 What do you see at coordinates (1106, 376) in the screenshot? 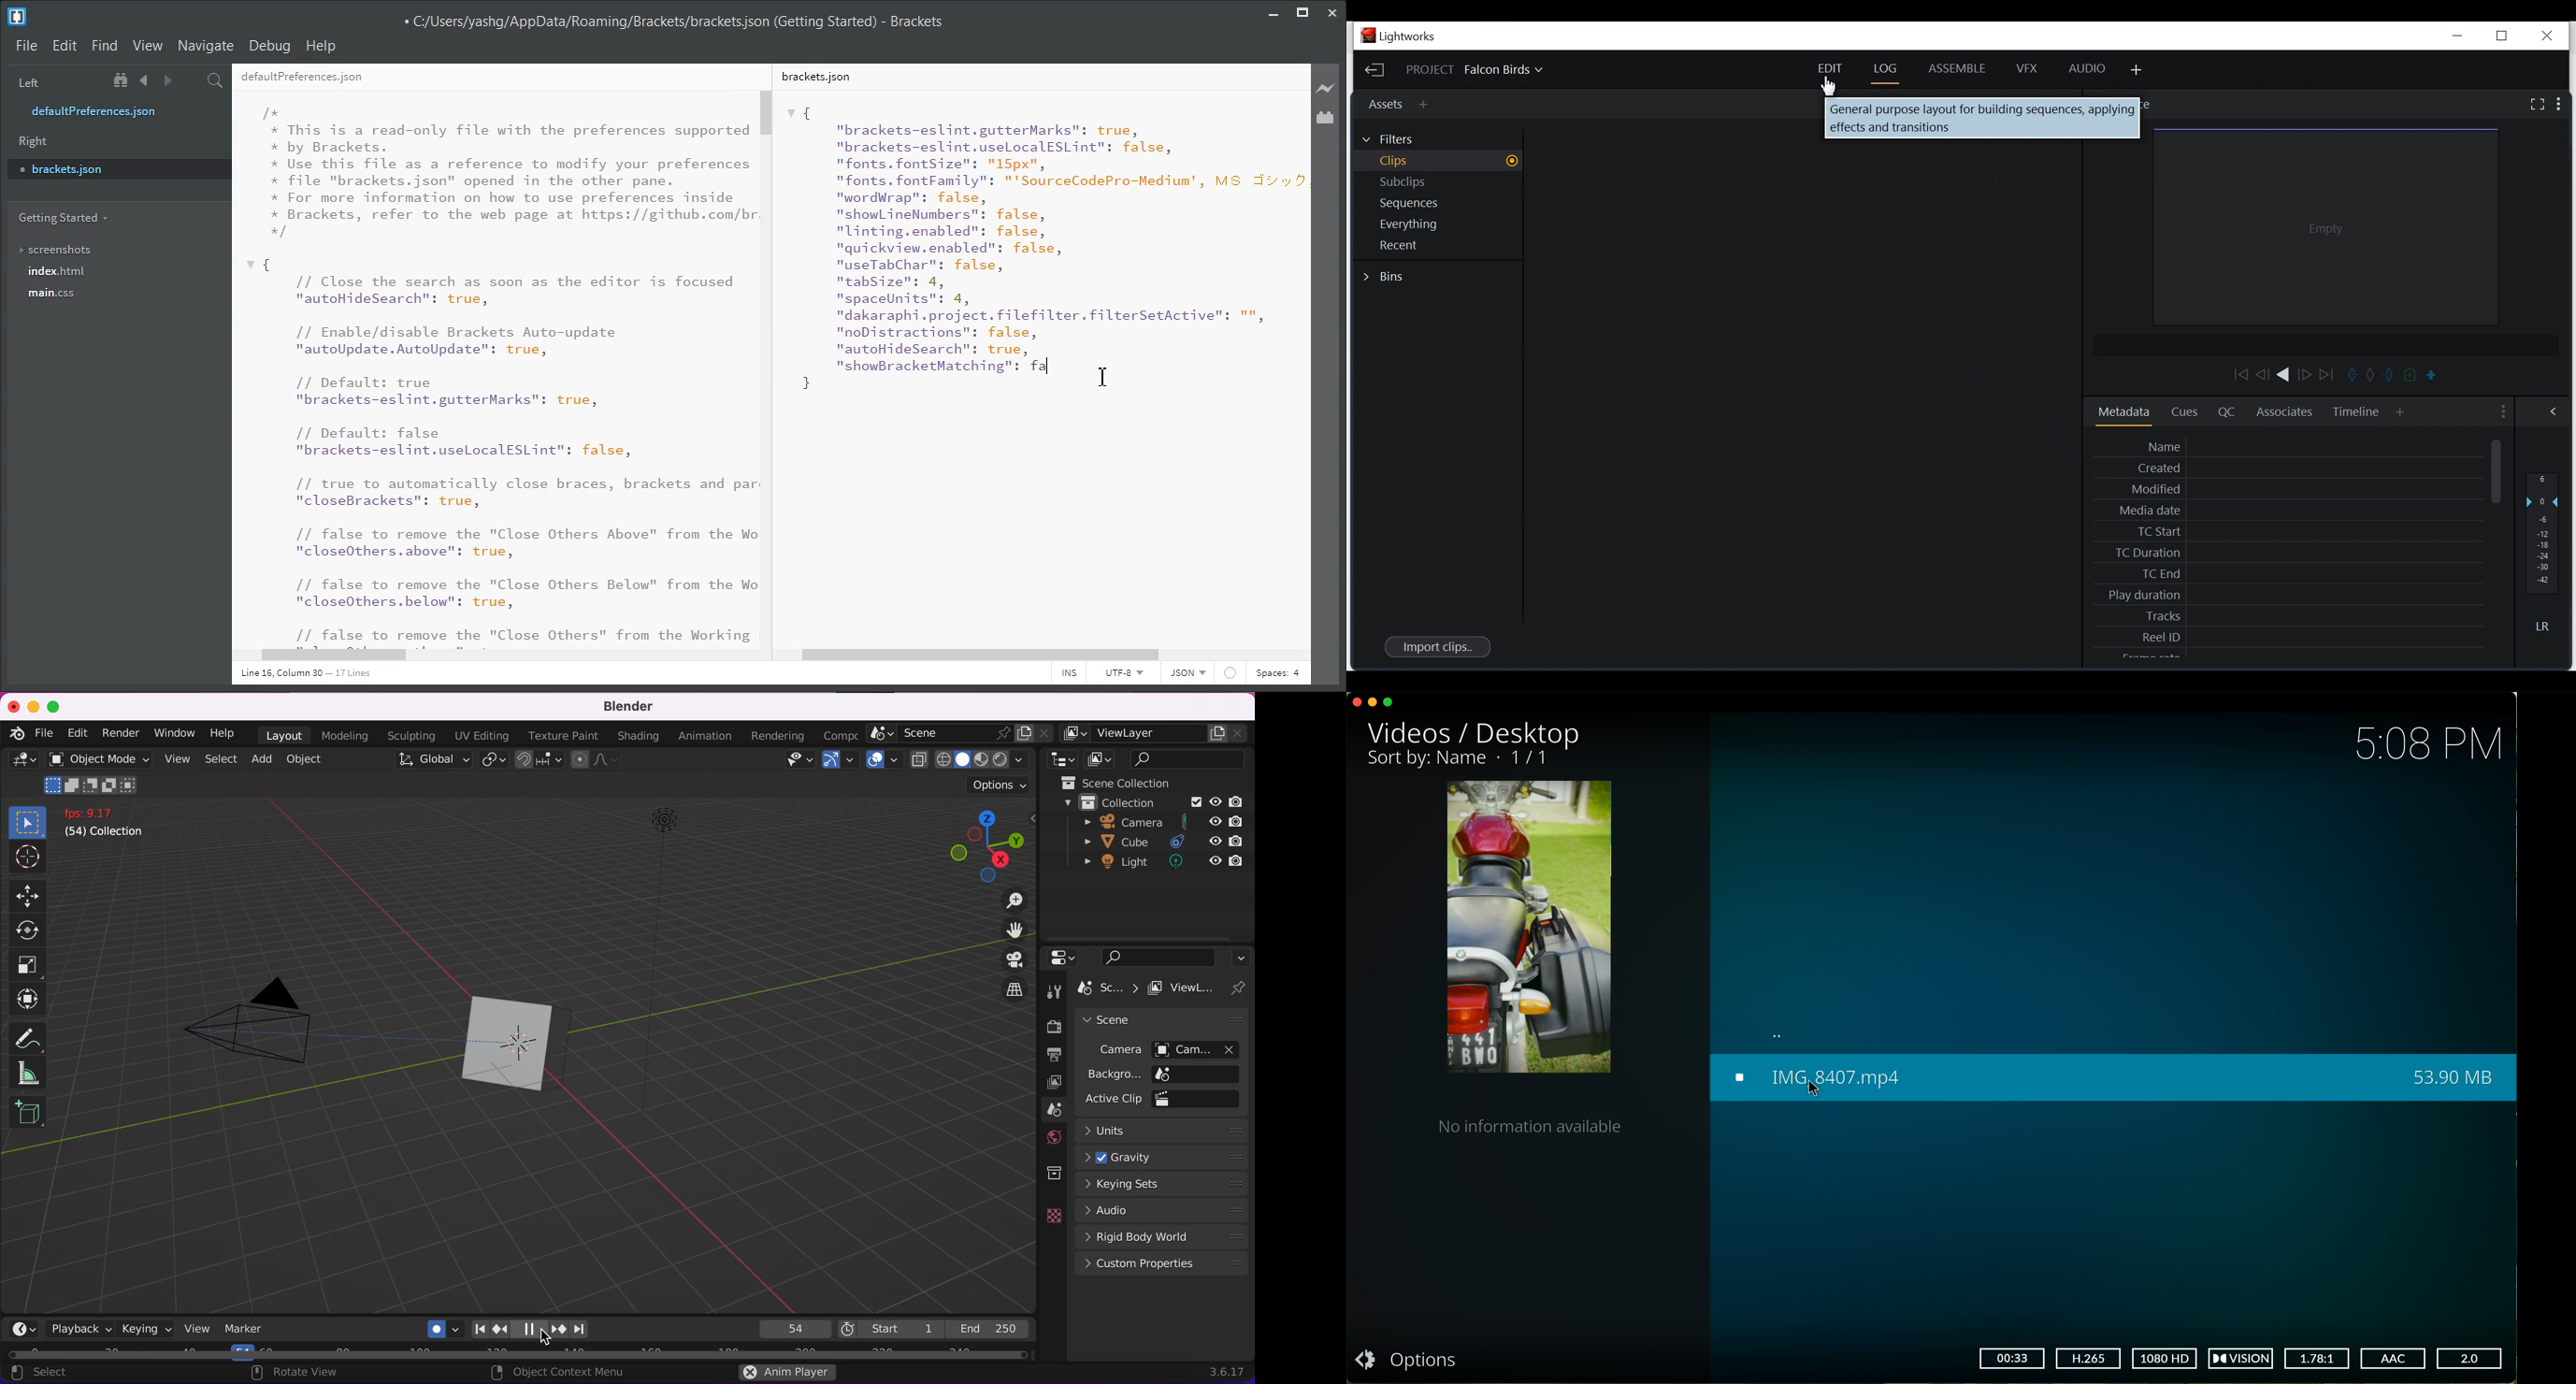
I see `cursor` at bounding box center [1106, 376].